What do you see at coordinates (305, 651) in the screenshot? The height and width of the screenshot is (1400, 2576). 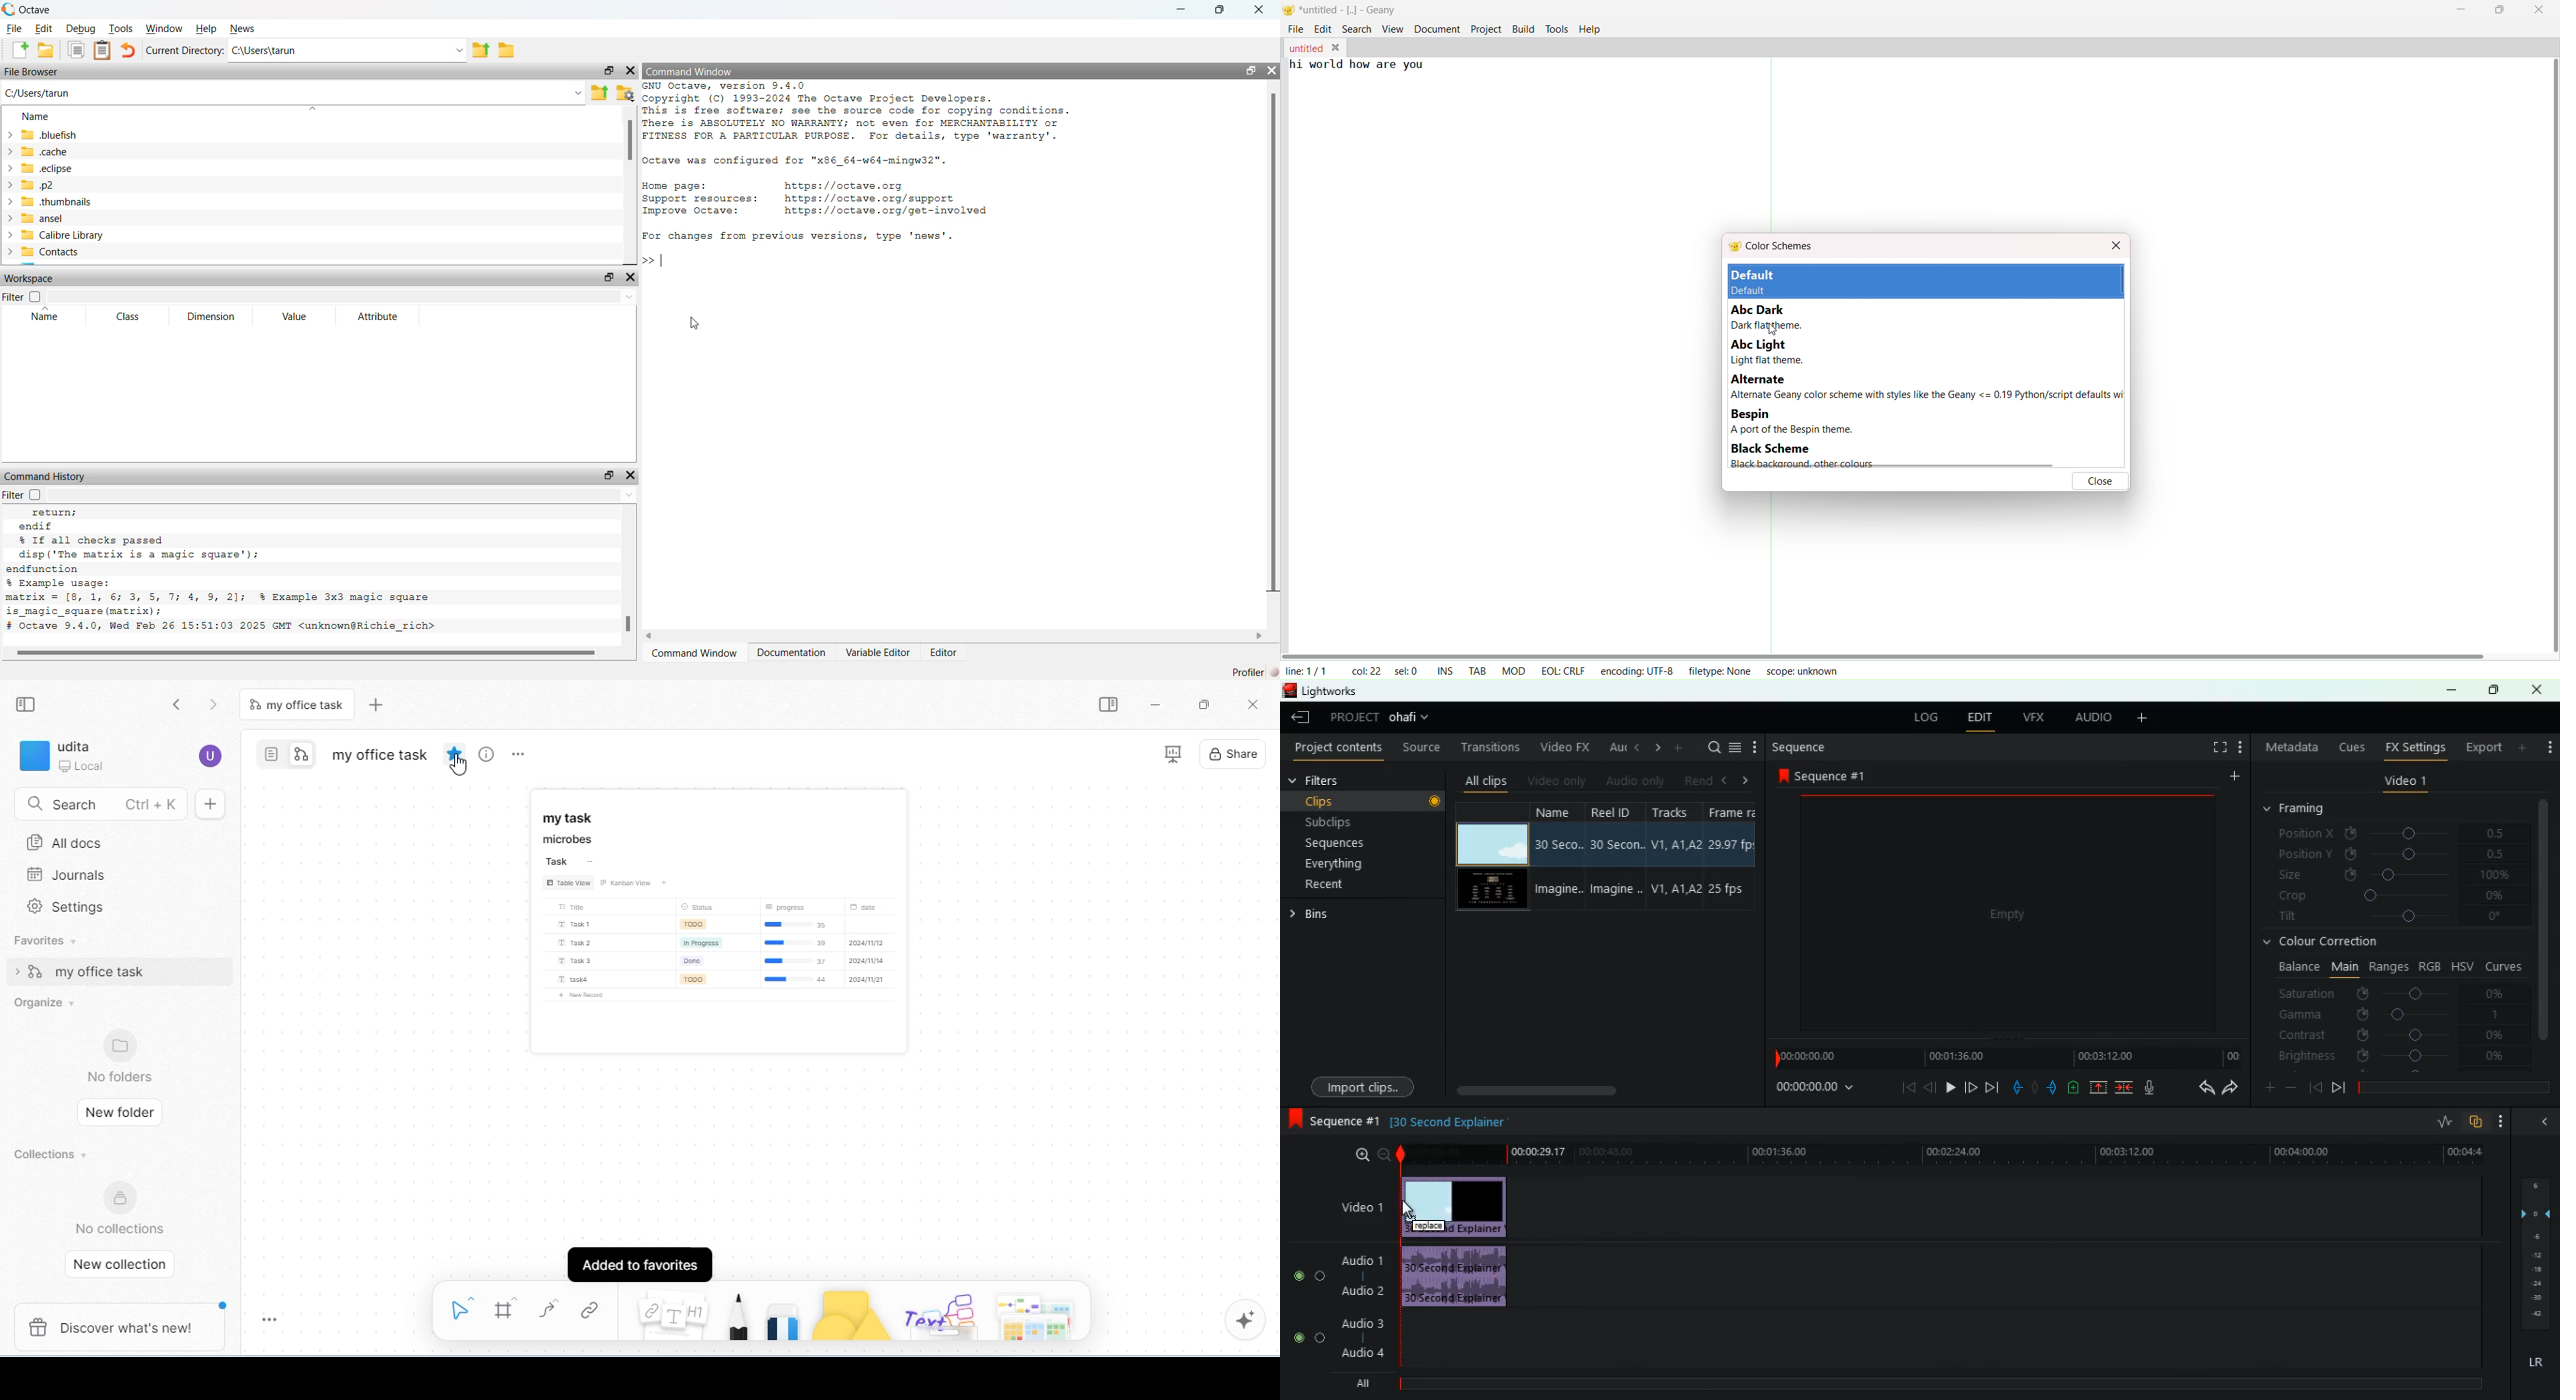 I see `scroll bar` at bounding box center [305, 651].